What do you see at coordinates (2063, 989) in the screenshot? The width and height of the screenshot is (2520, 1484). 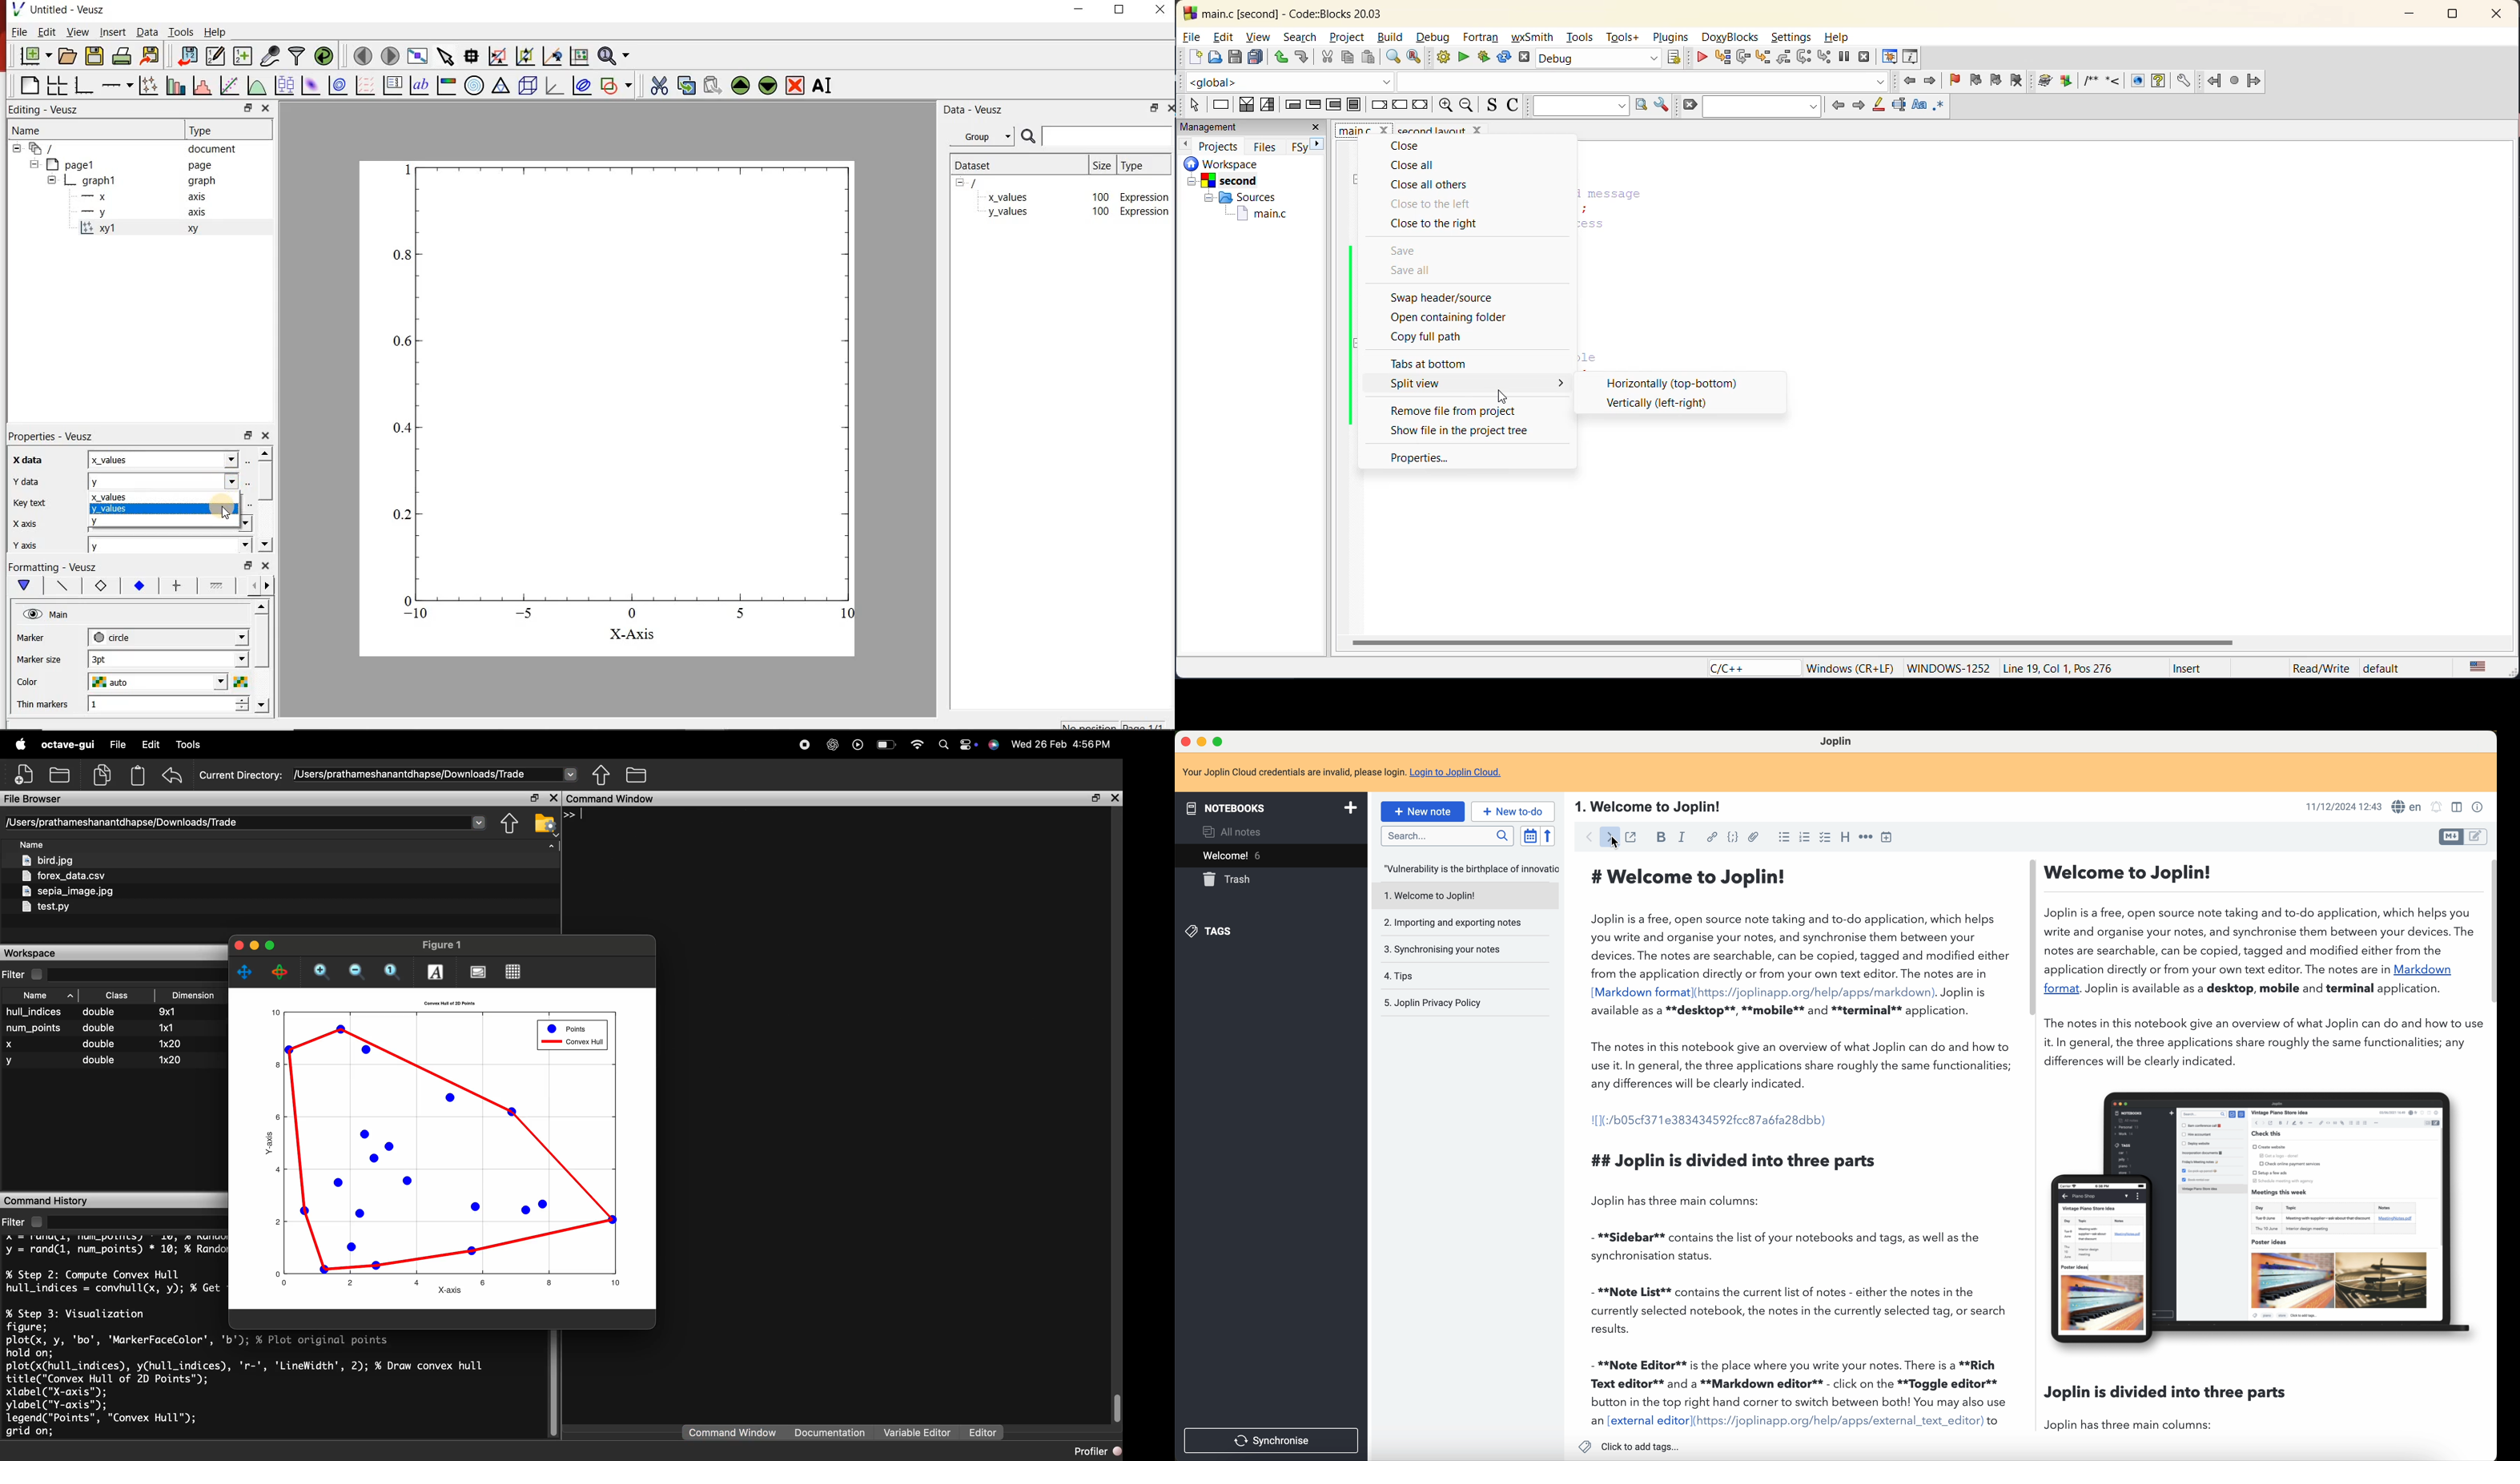 I see `format.` at bounding box center [2063, 989].